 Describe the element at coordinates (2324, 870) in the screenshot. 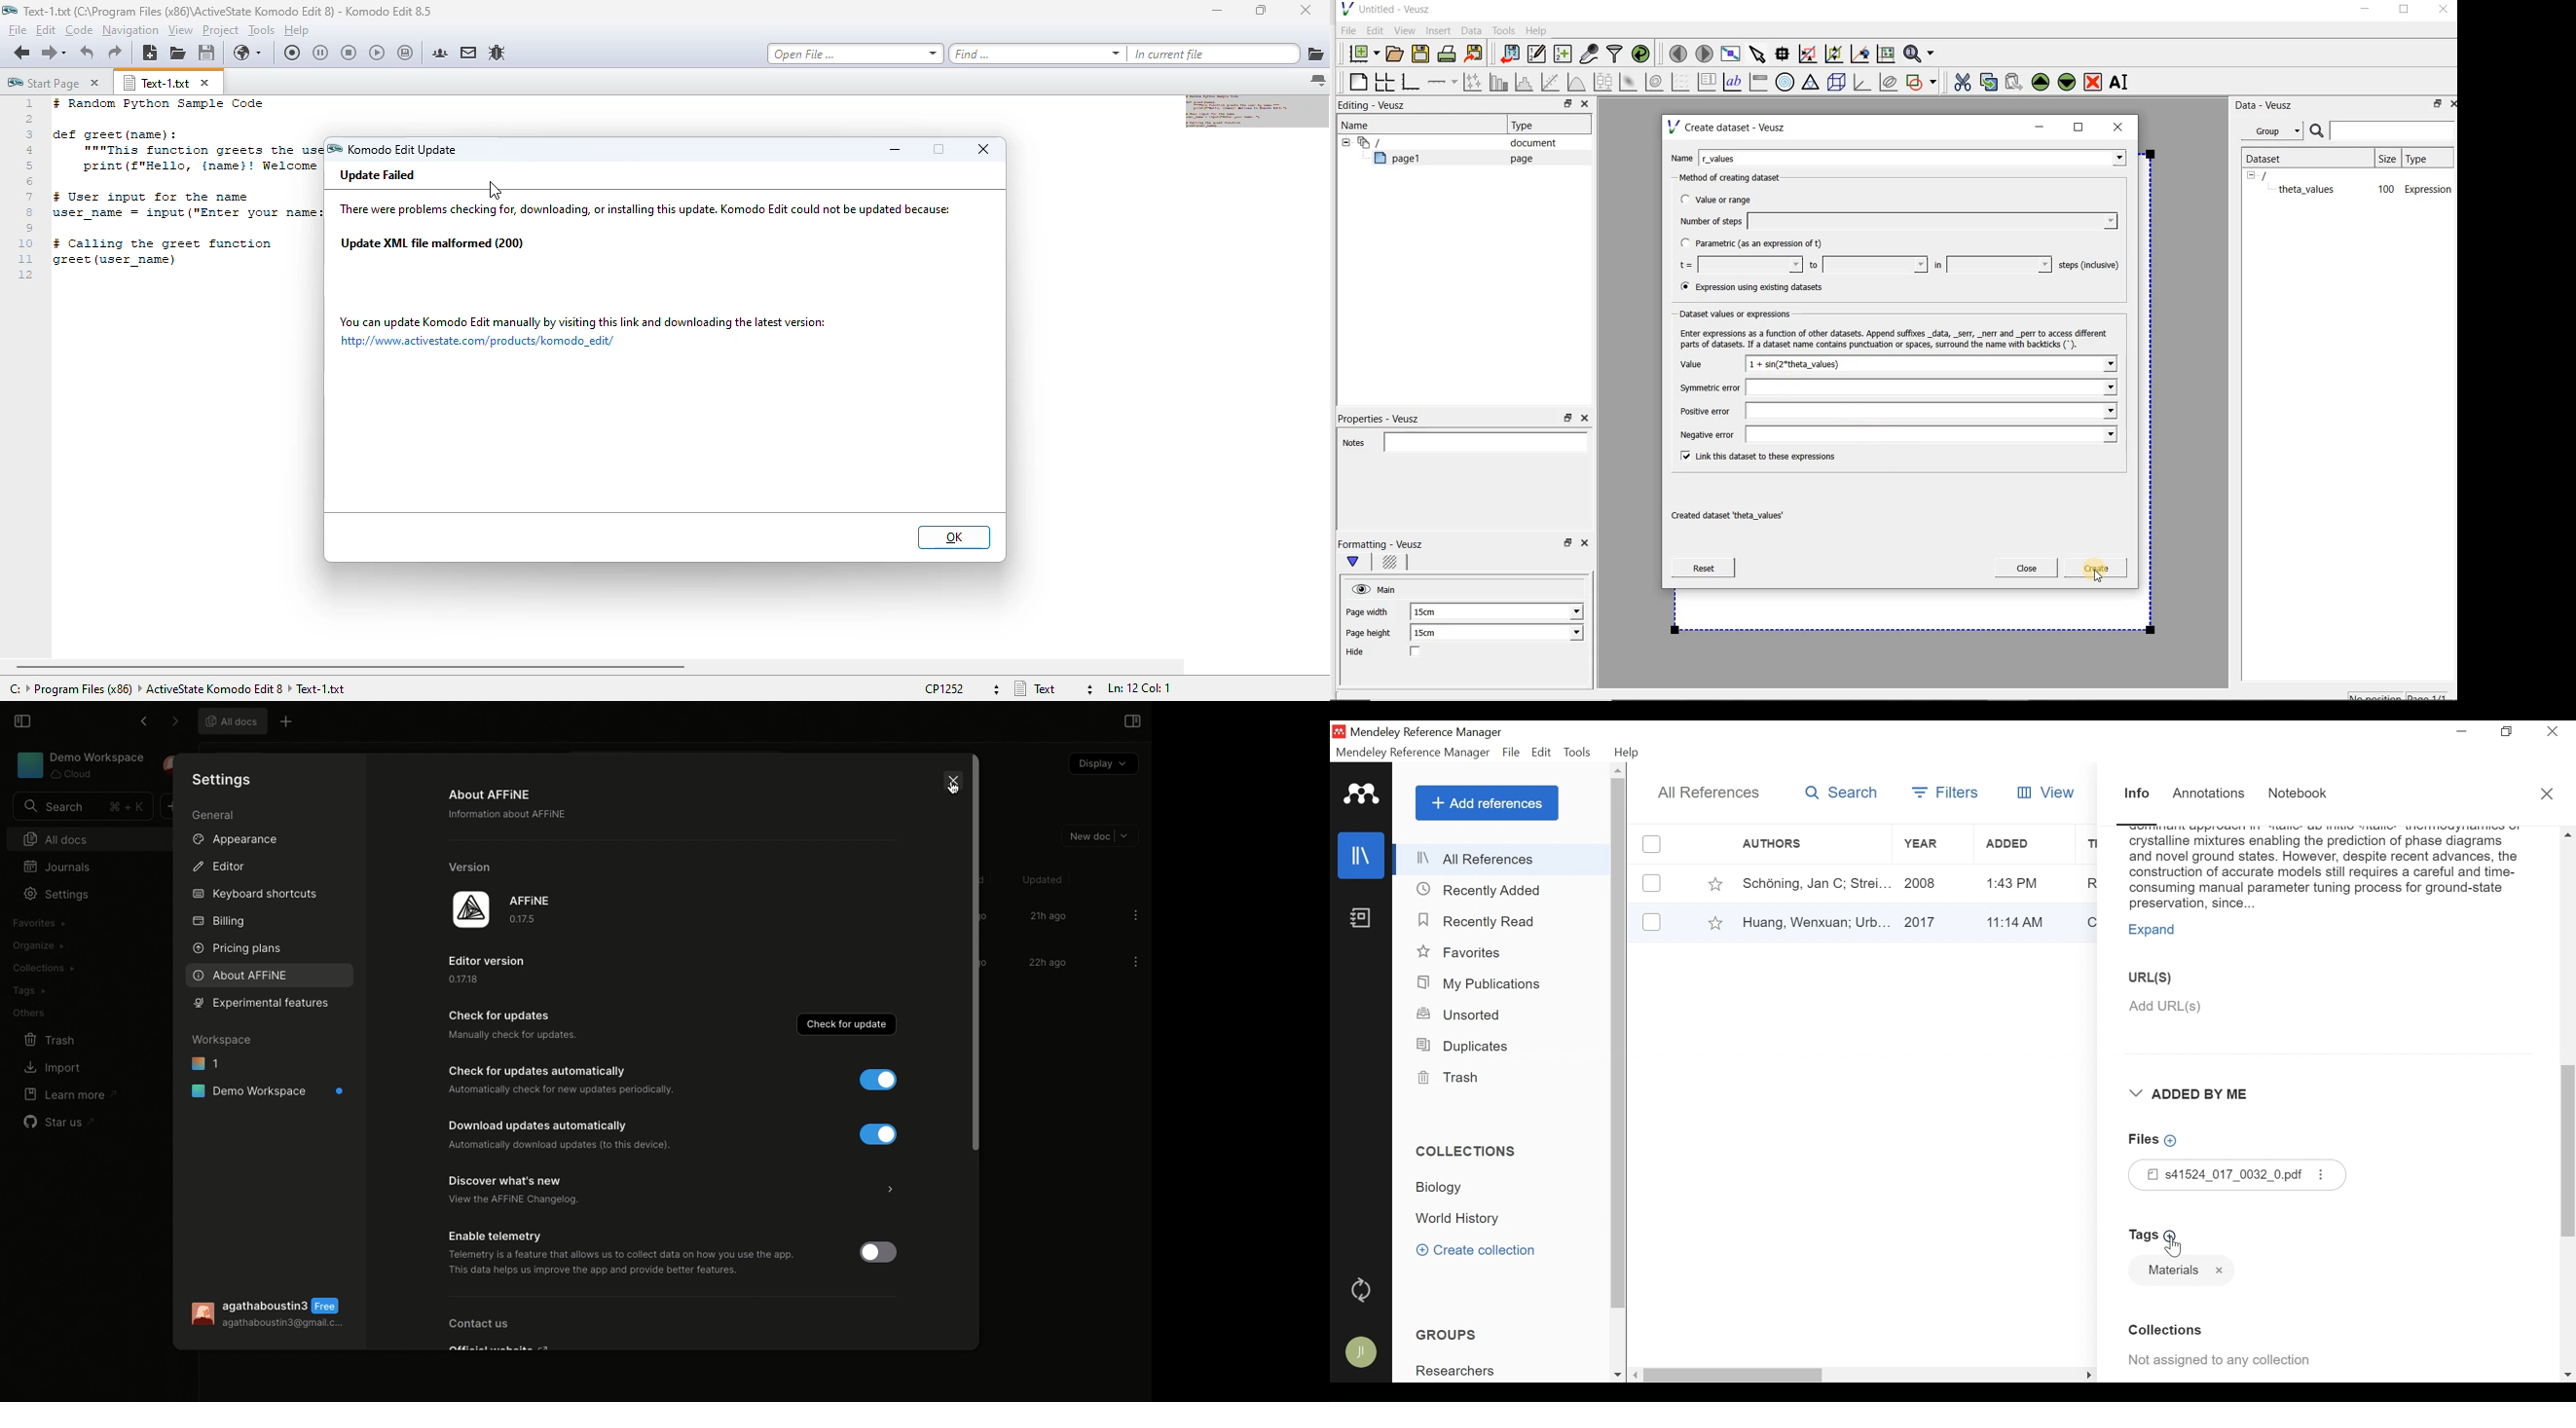

I see `Abstract` at that location.